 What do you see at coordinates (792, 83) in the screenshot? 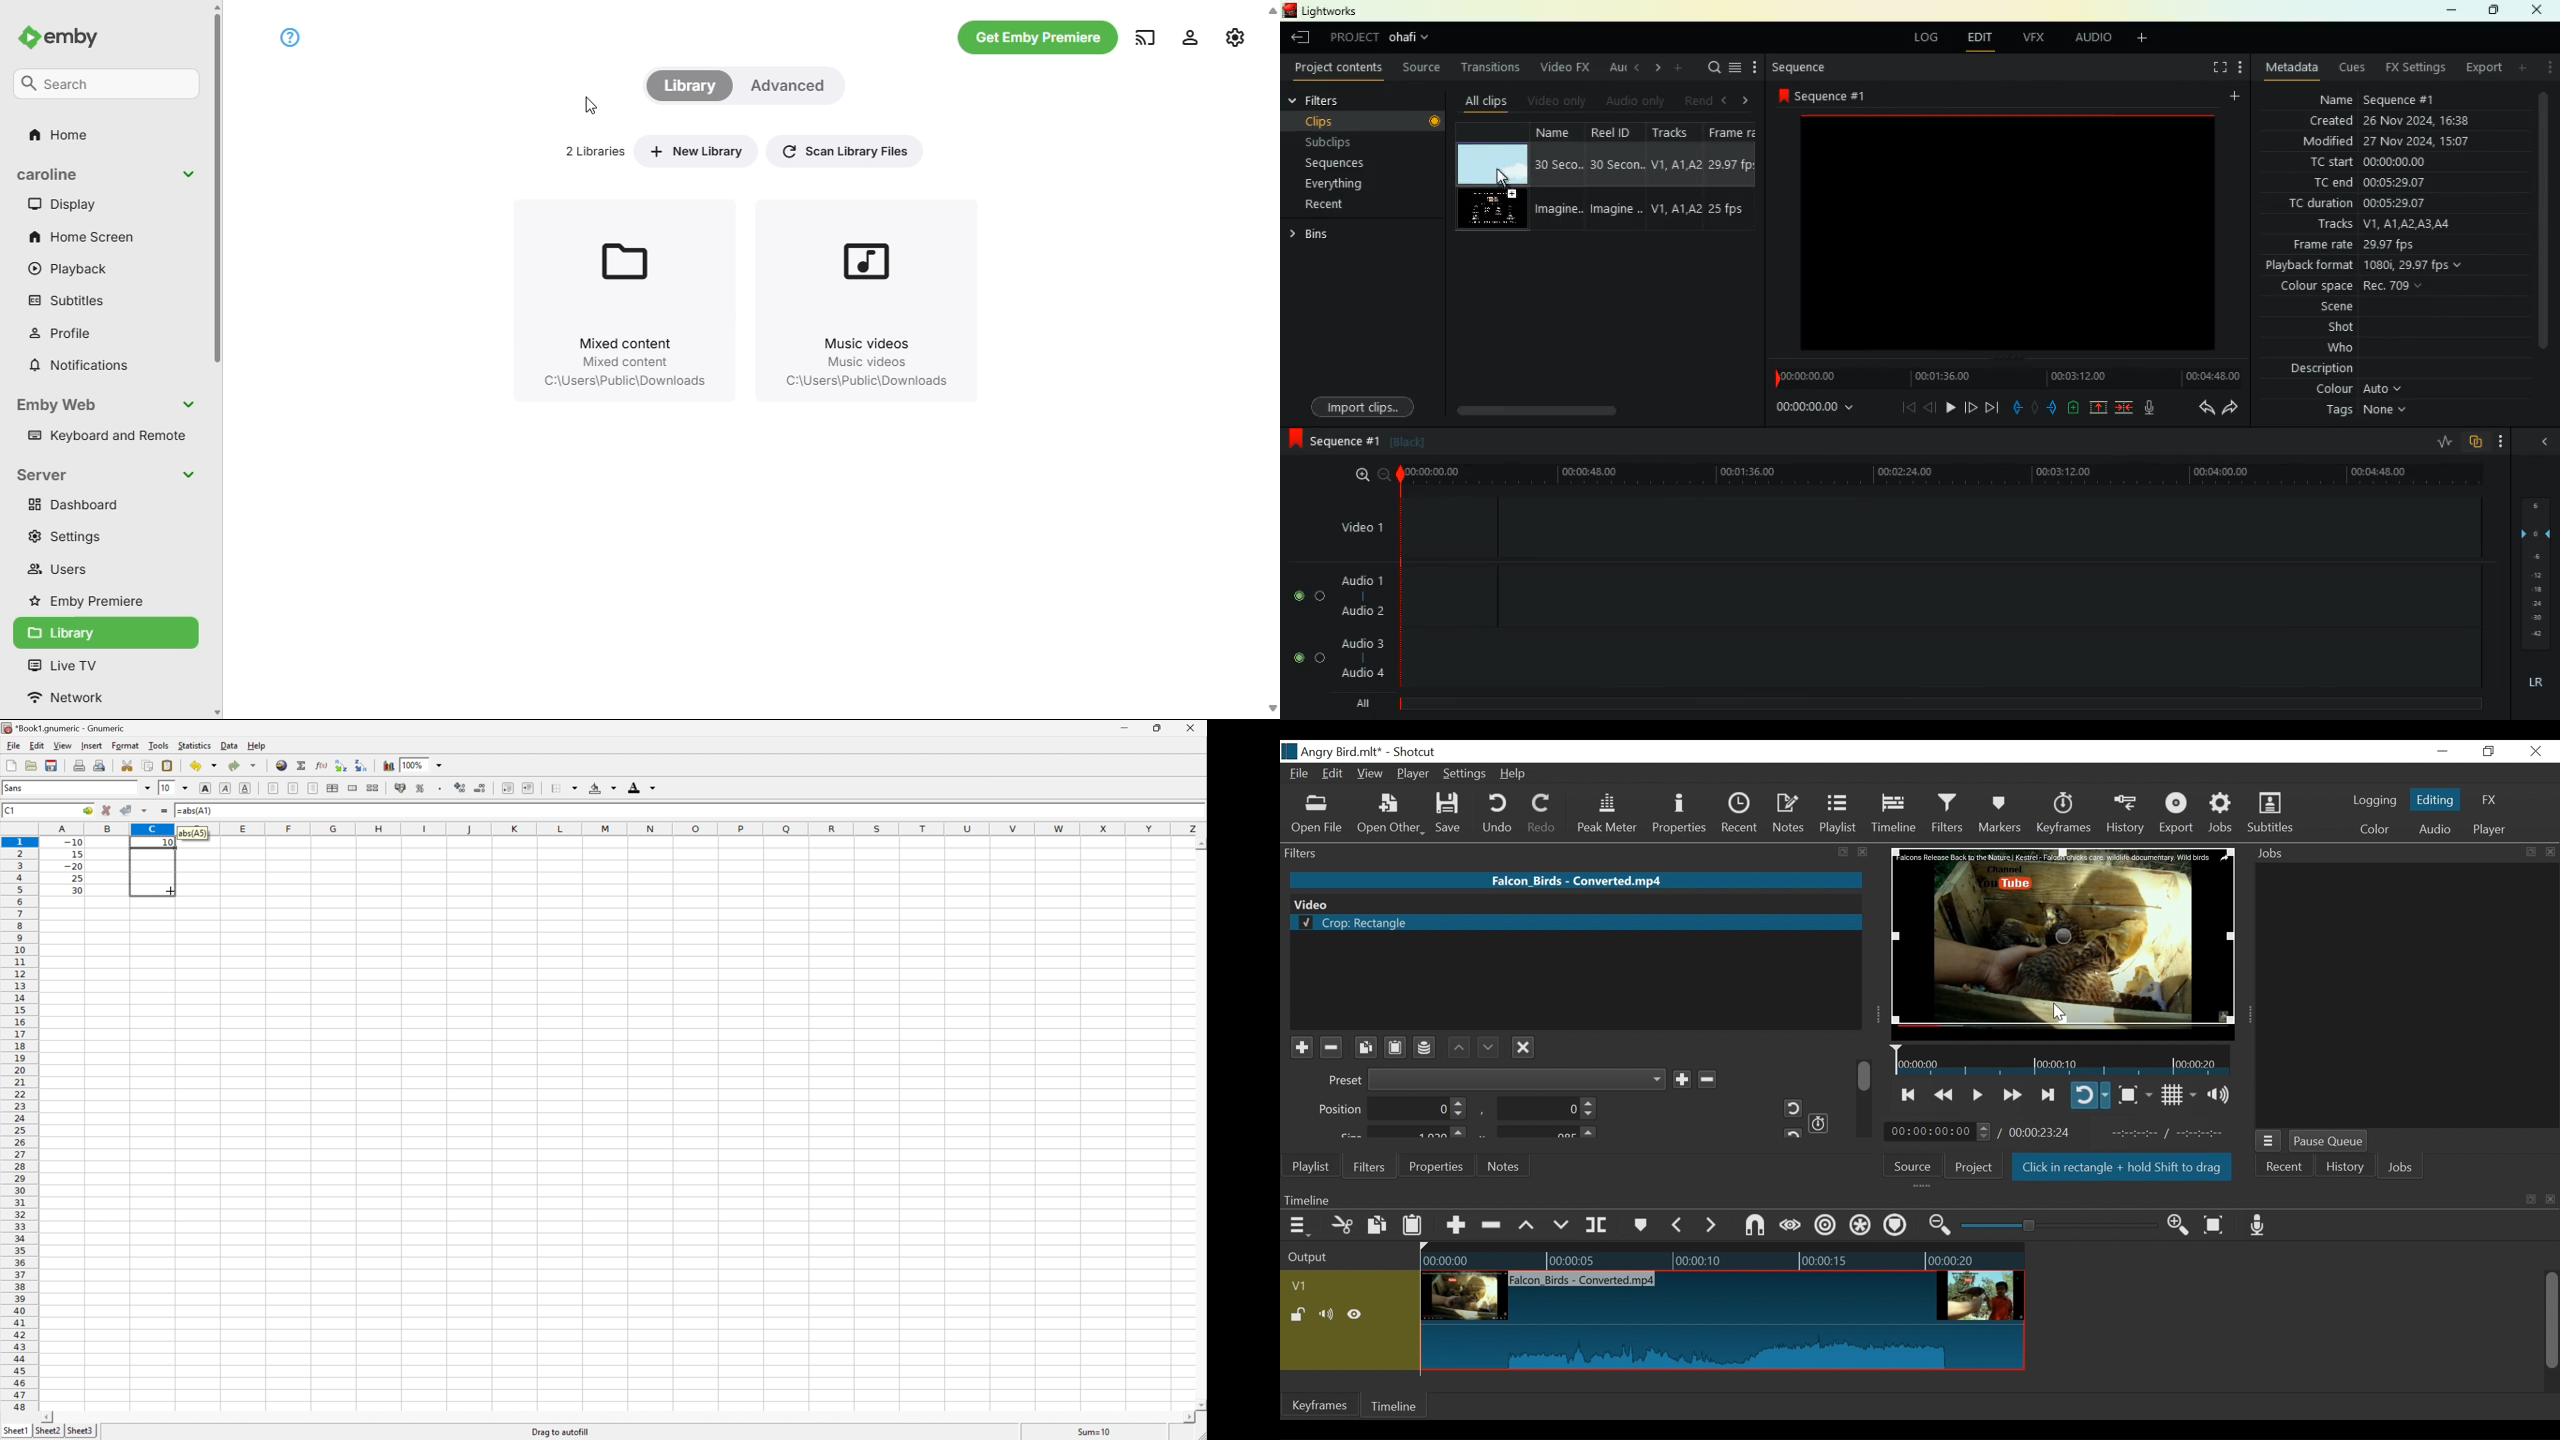
I see `advanced` at bounding box center [792, 83].